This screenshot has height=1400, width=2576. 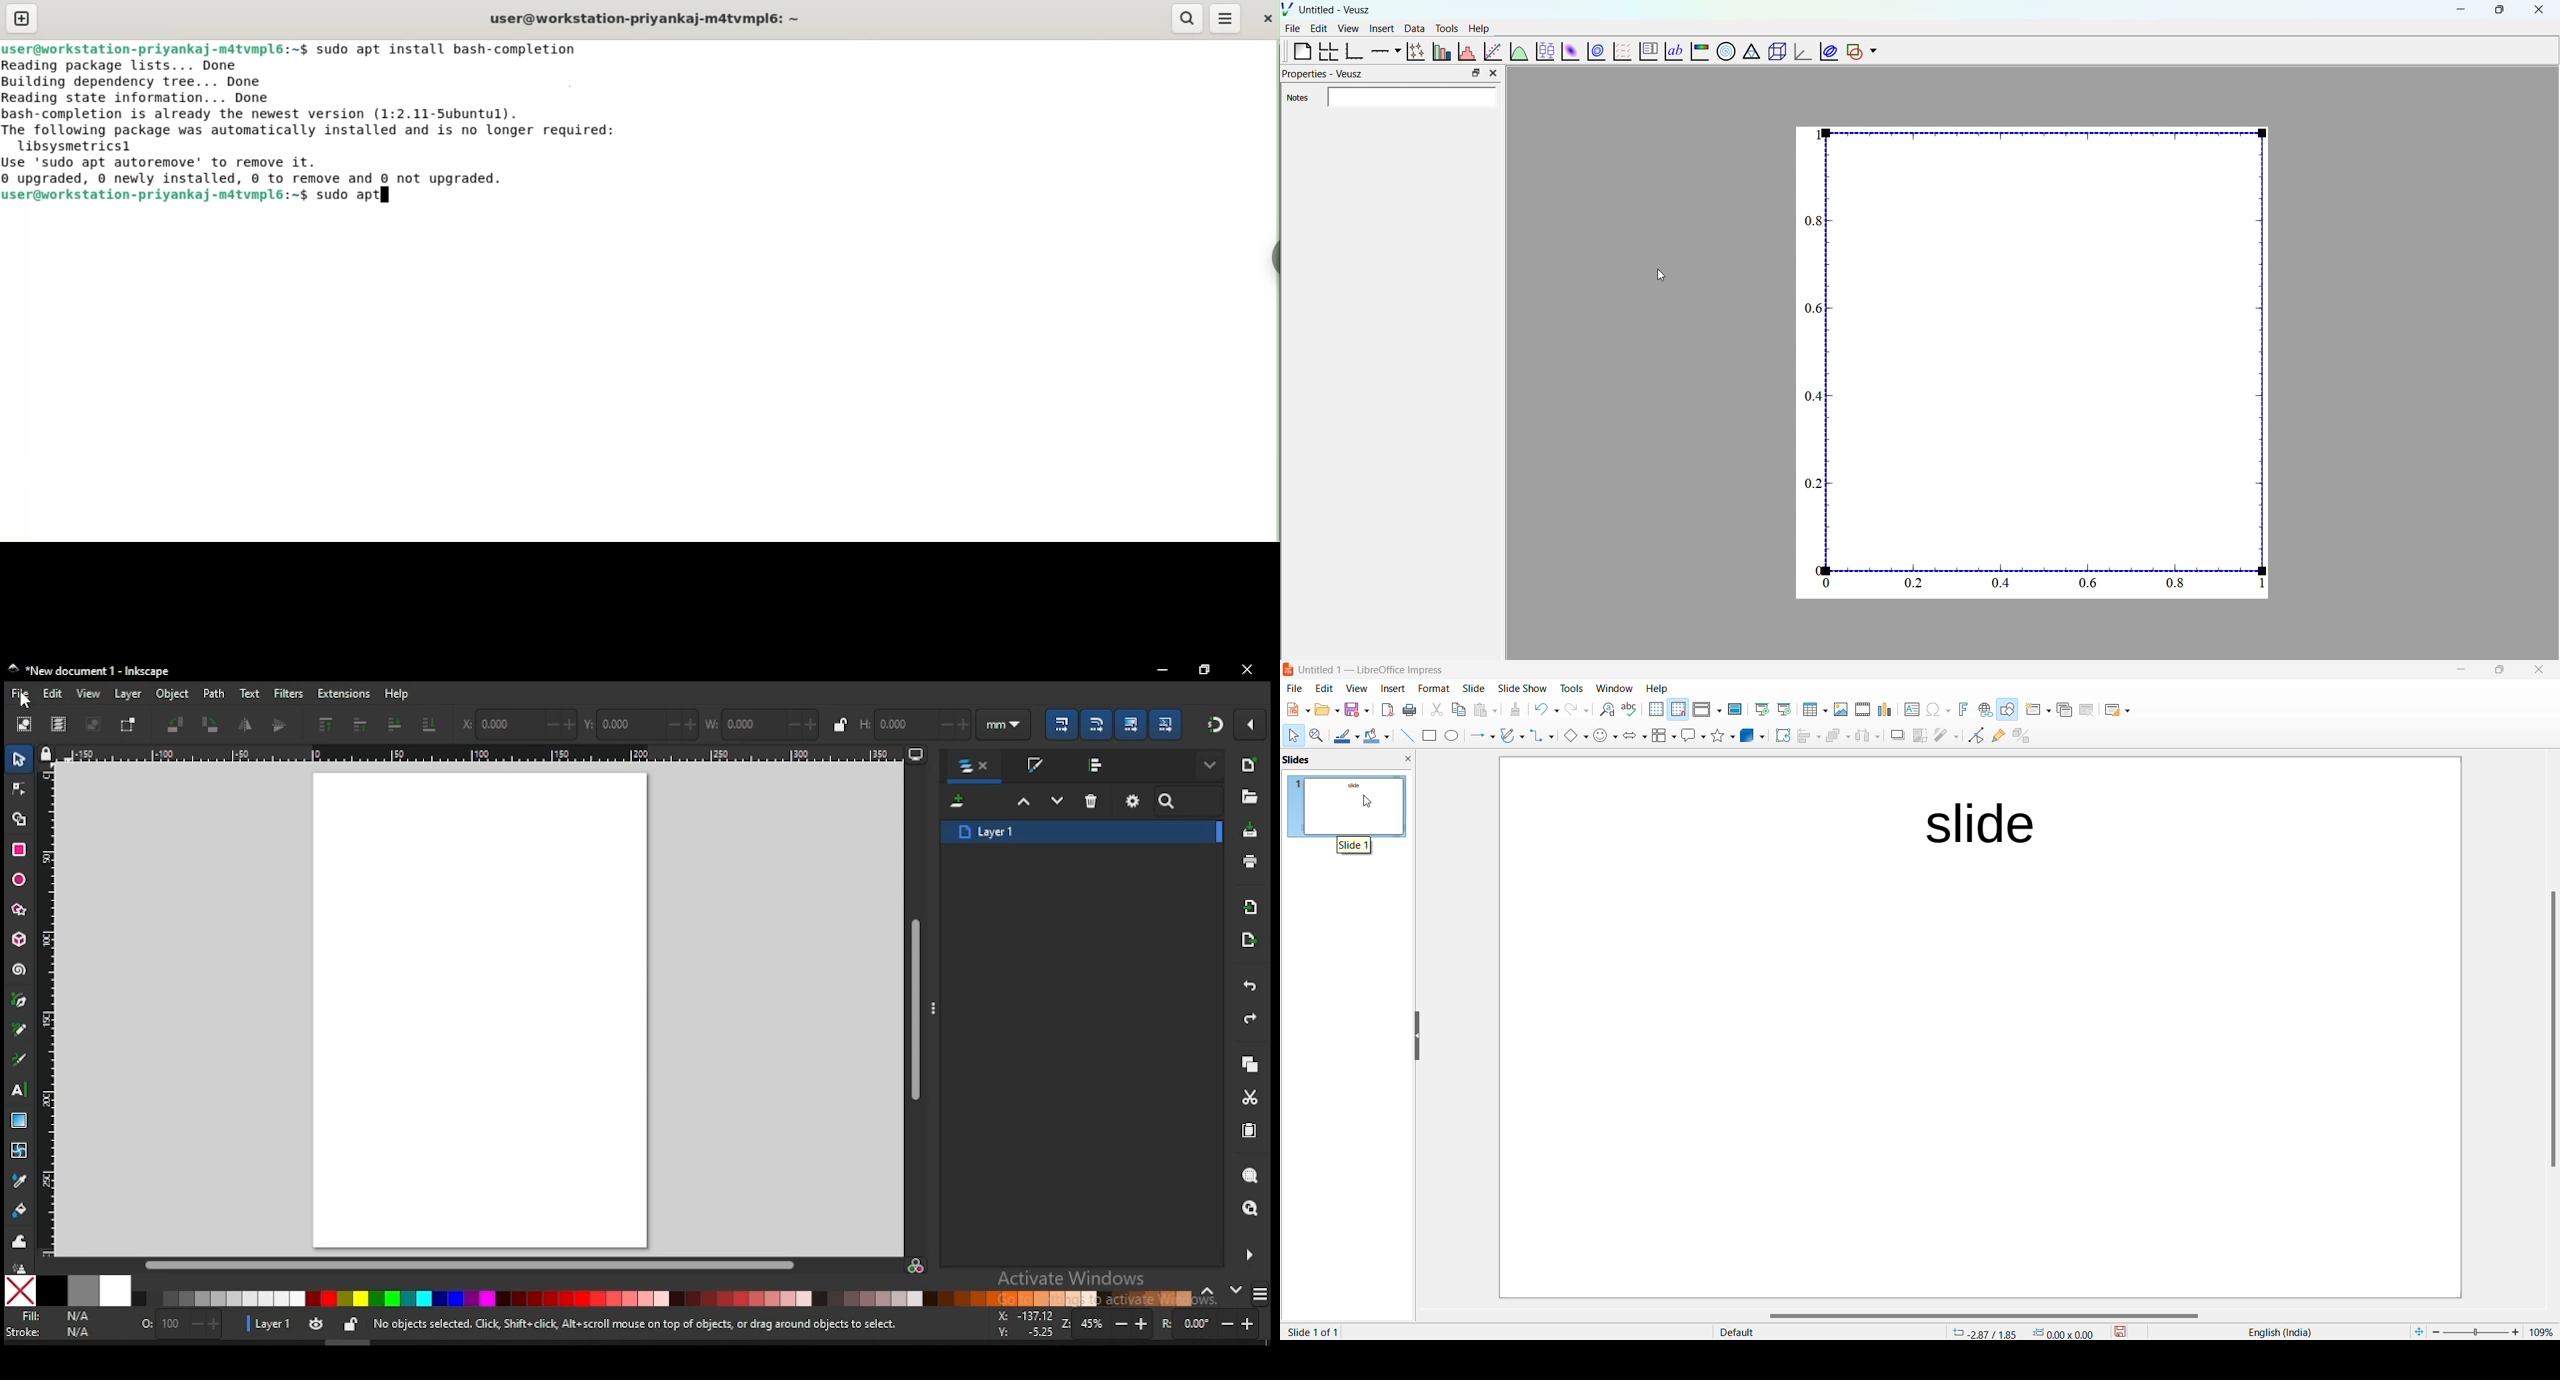 What do you see at coordinates (2120, 1332) in the screenshot?
I see `save` at bounding box center [2120, 1332].